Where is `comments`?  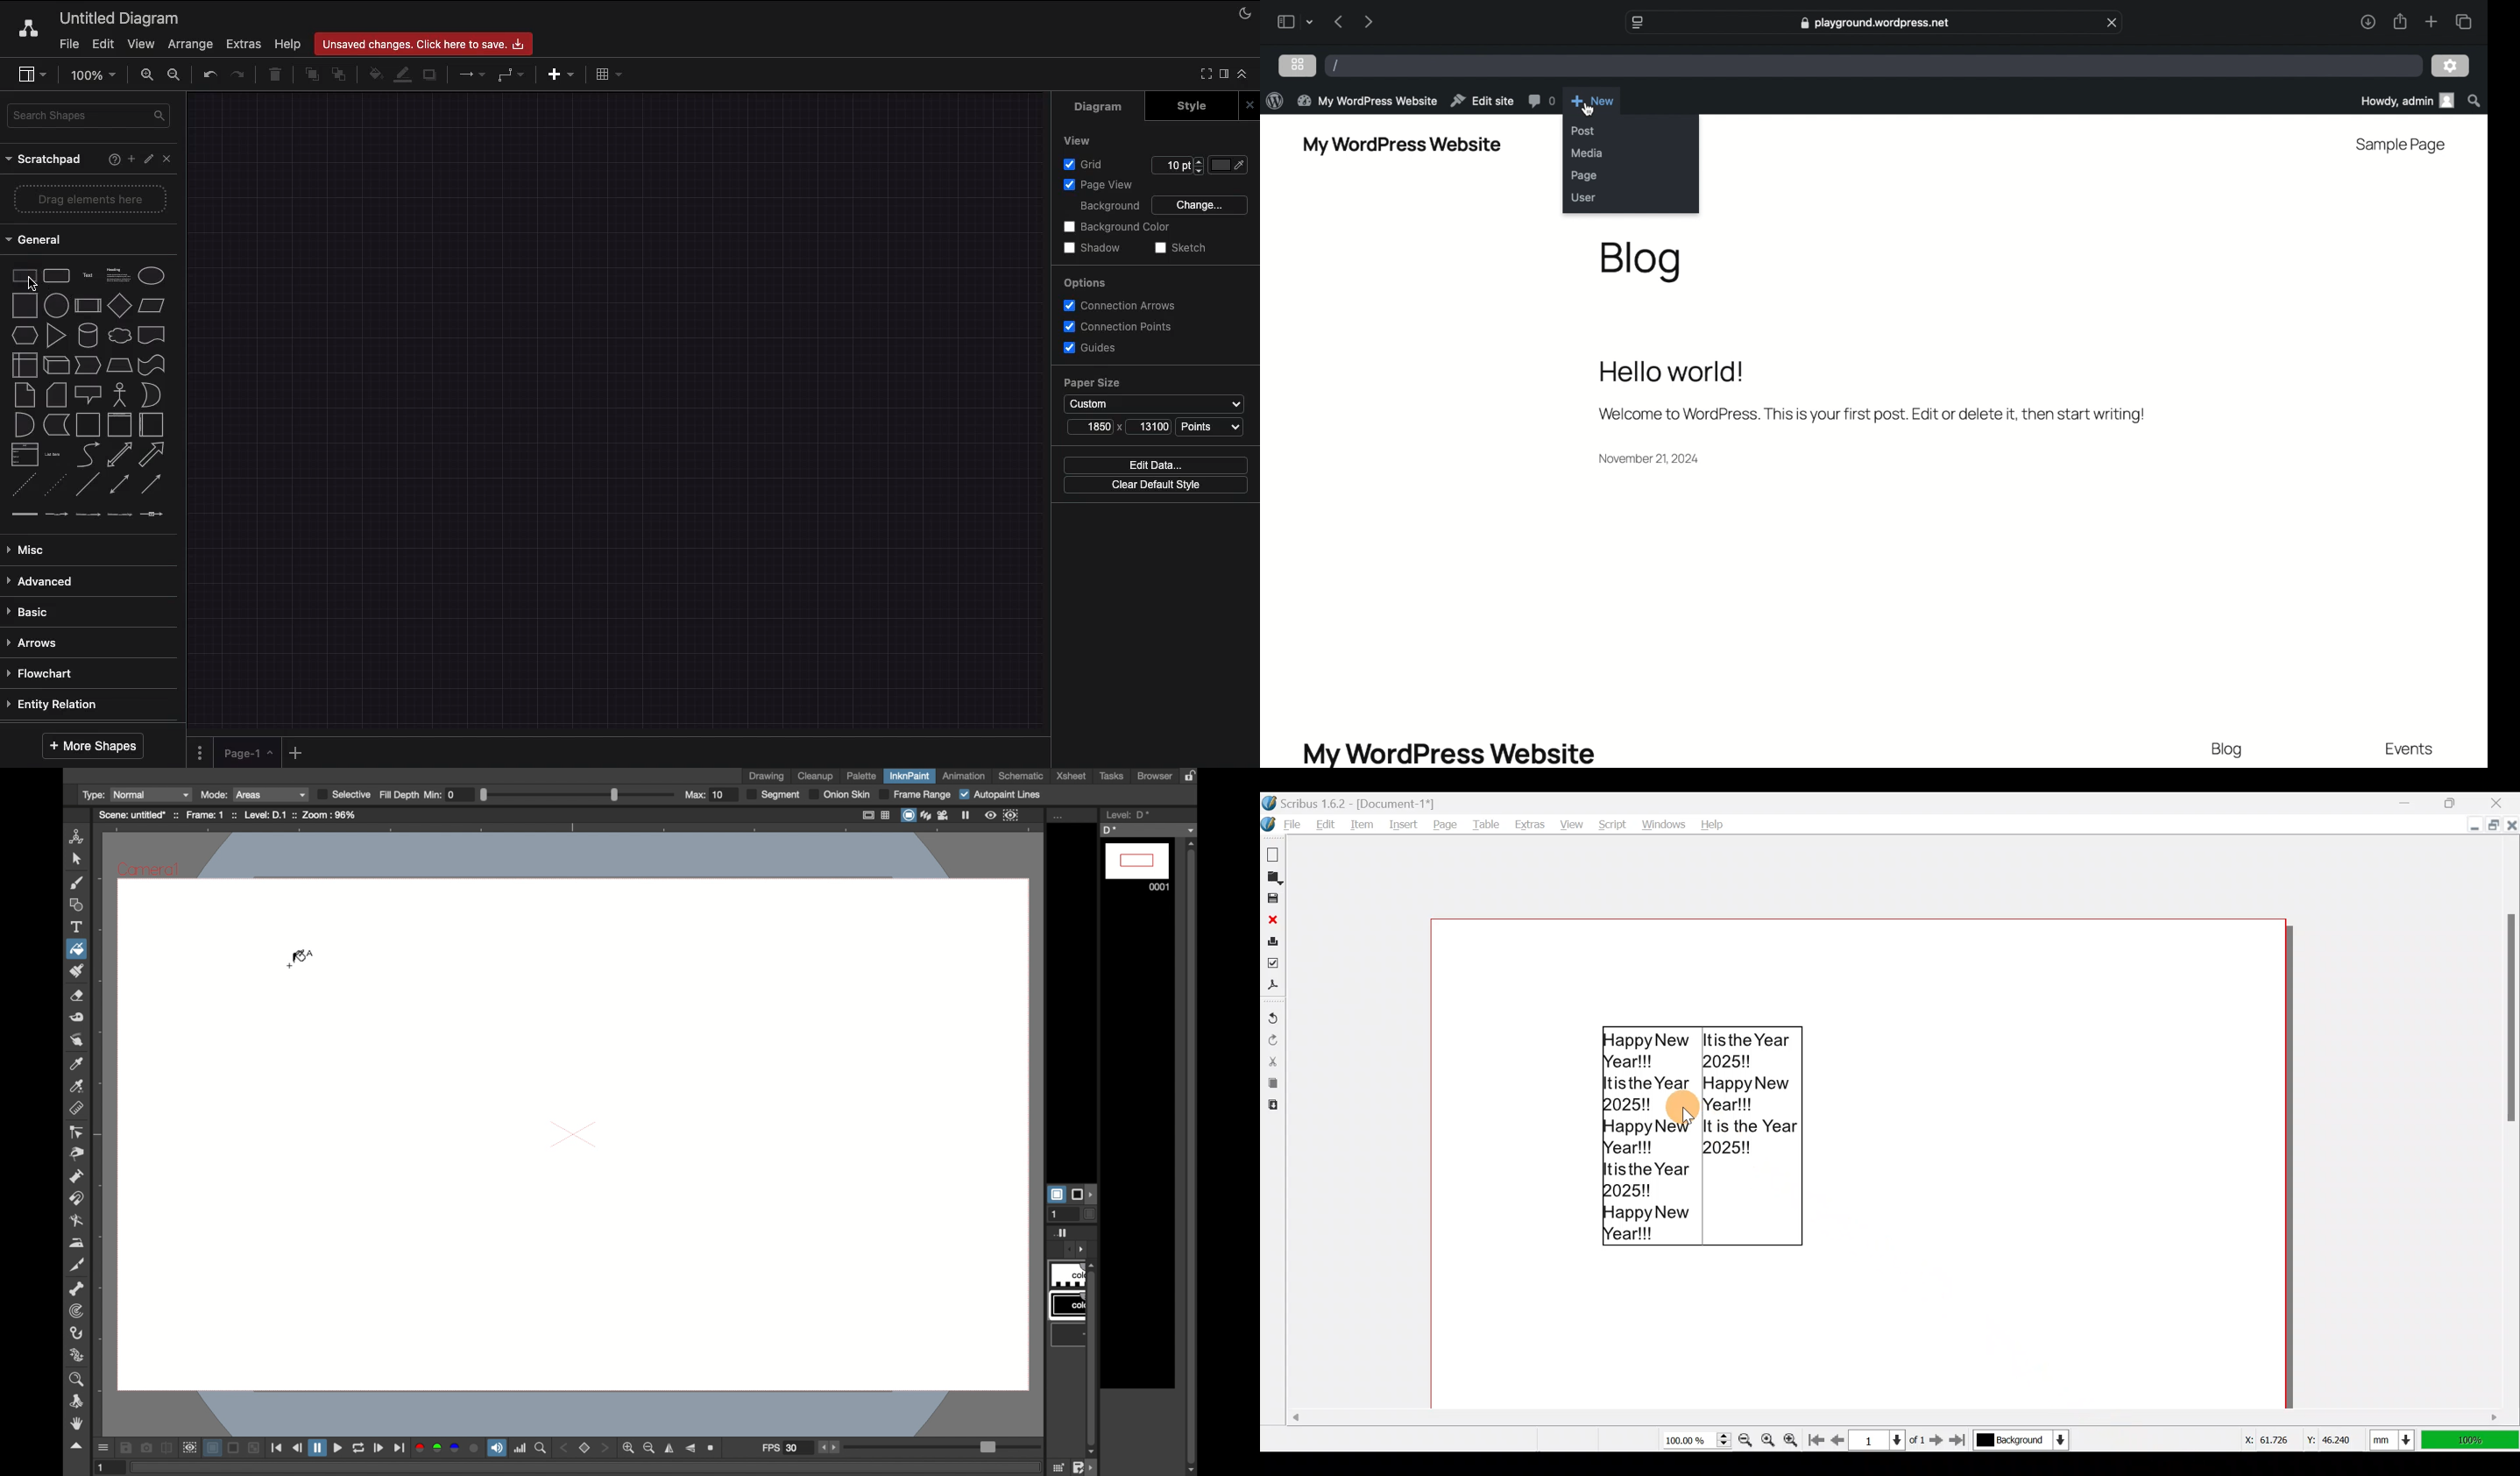 comments is located at coordinates (1541, 100).